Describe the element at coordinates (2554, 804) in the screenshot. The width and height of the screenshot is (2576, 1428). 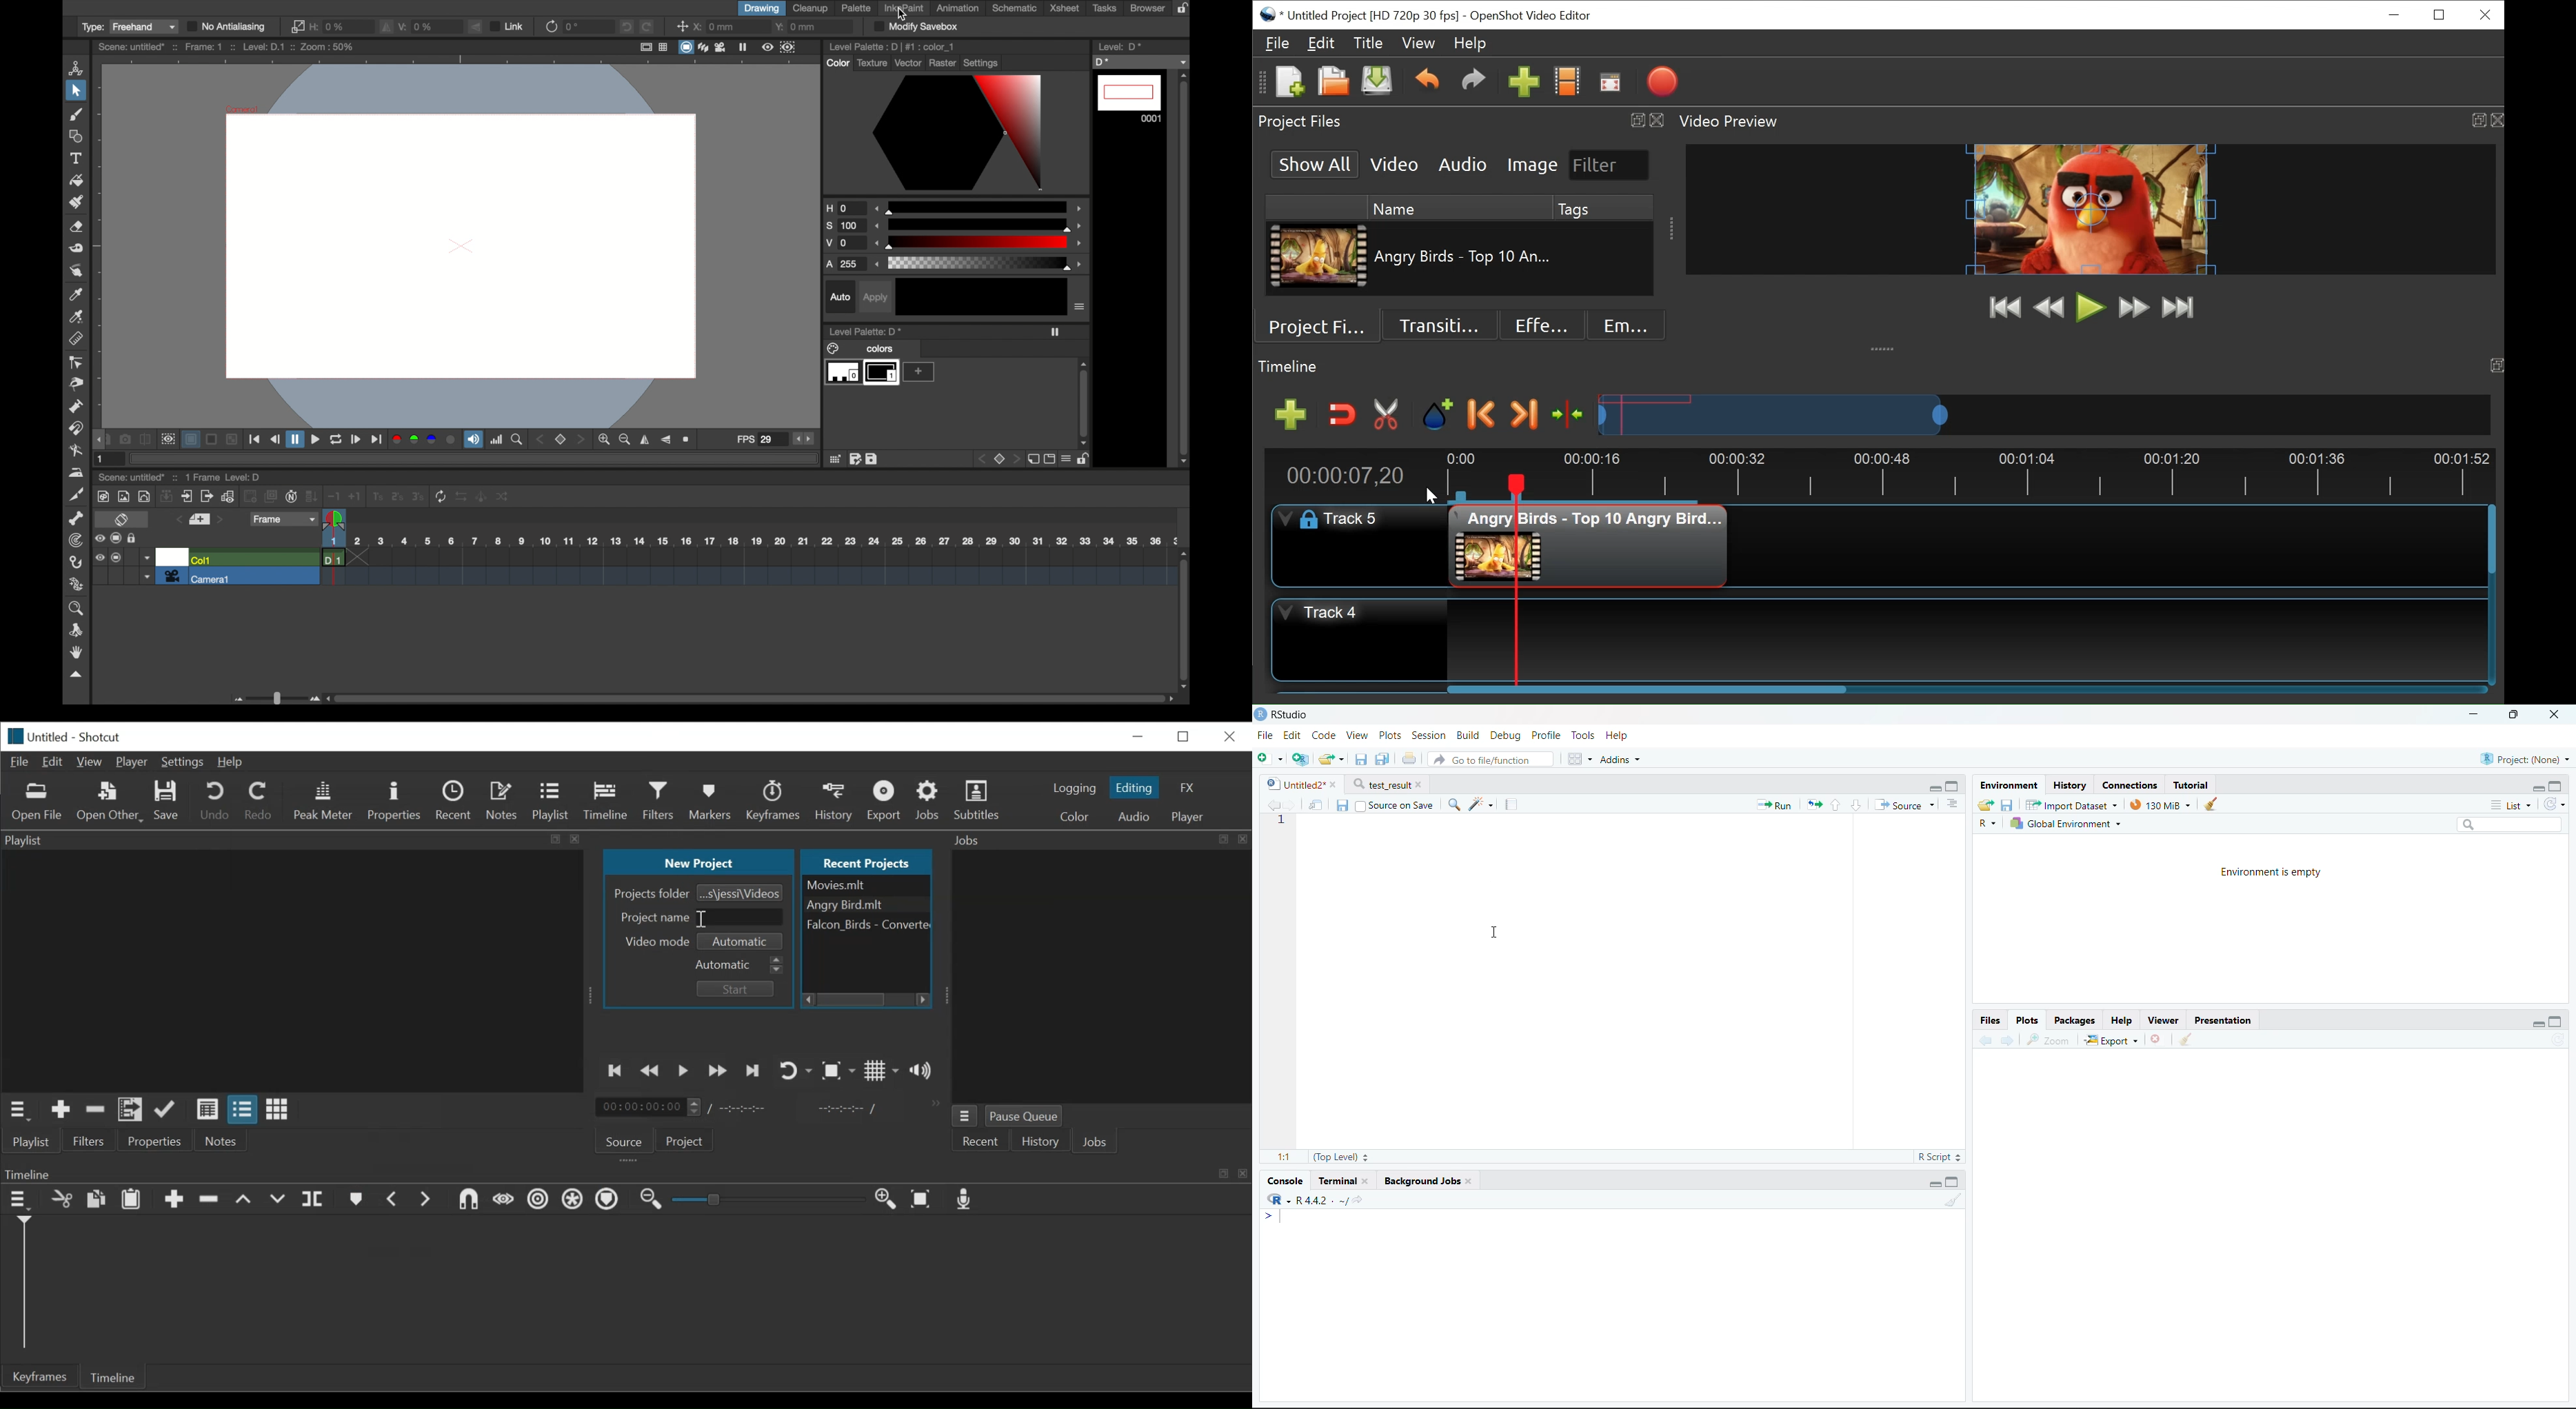
I see `Refresh the list of objects in the environment` at that location.